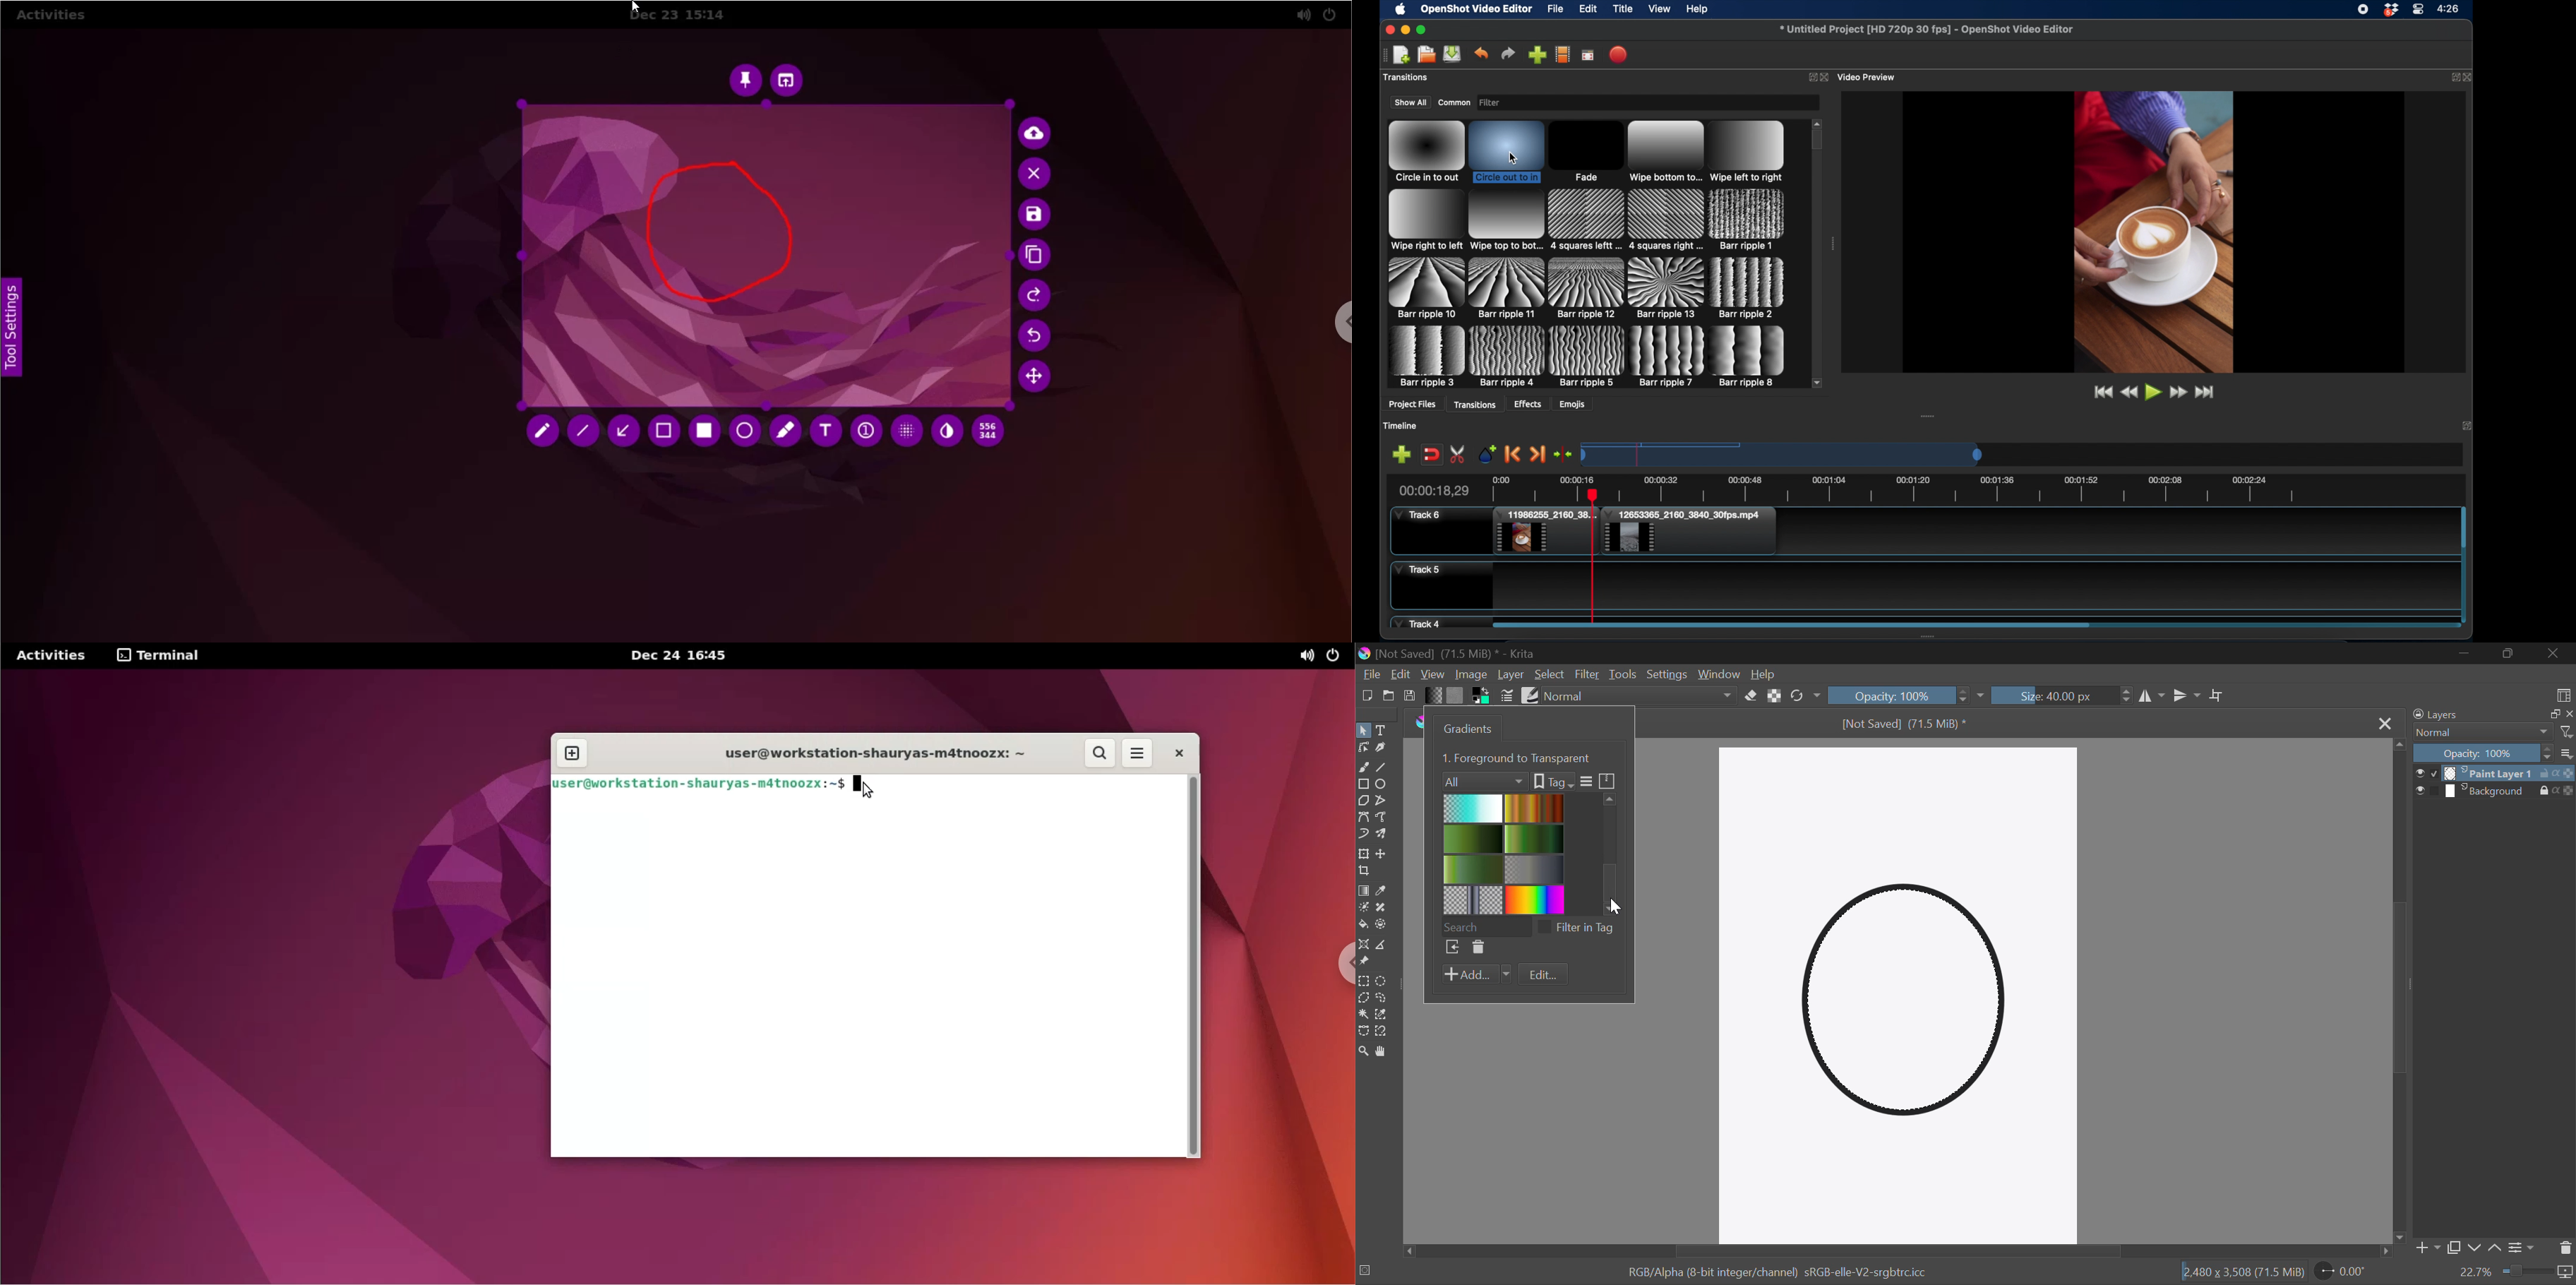  Describe the element at coordinates (2510, 654) in the screenshot. I see `Minimize` at that location.